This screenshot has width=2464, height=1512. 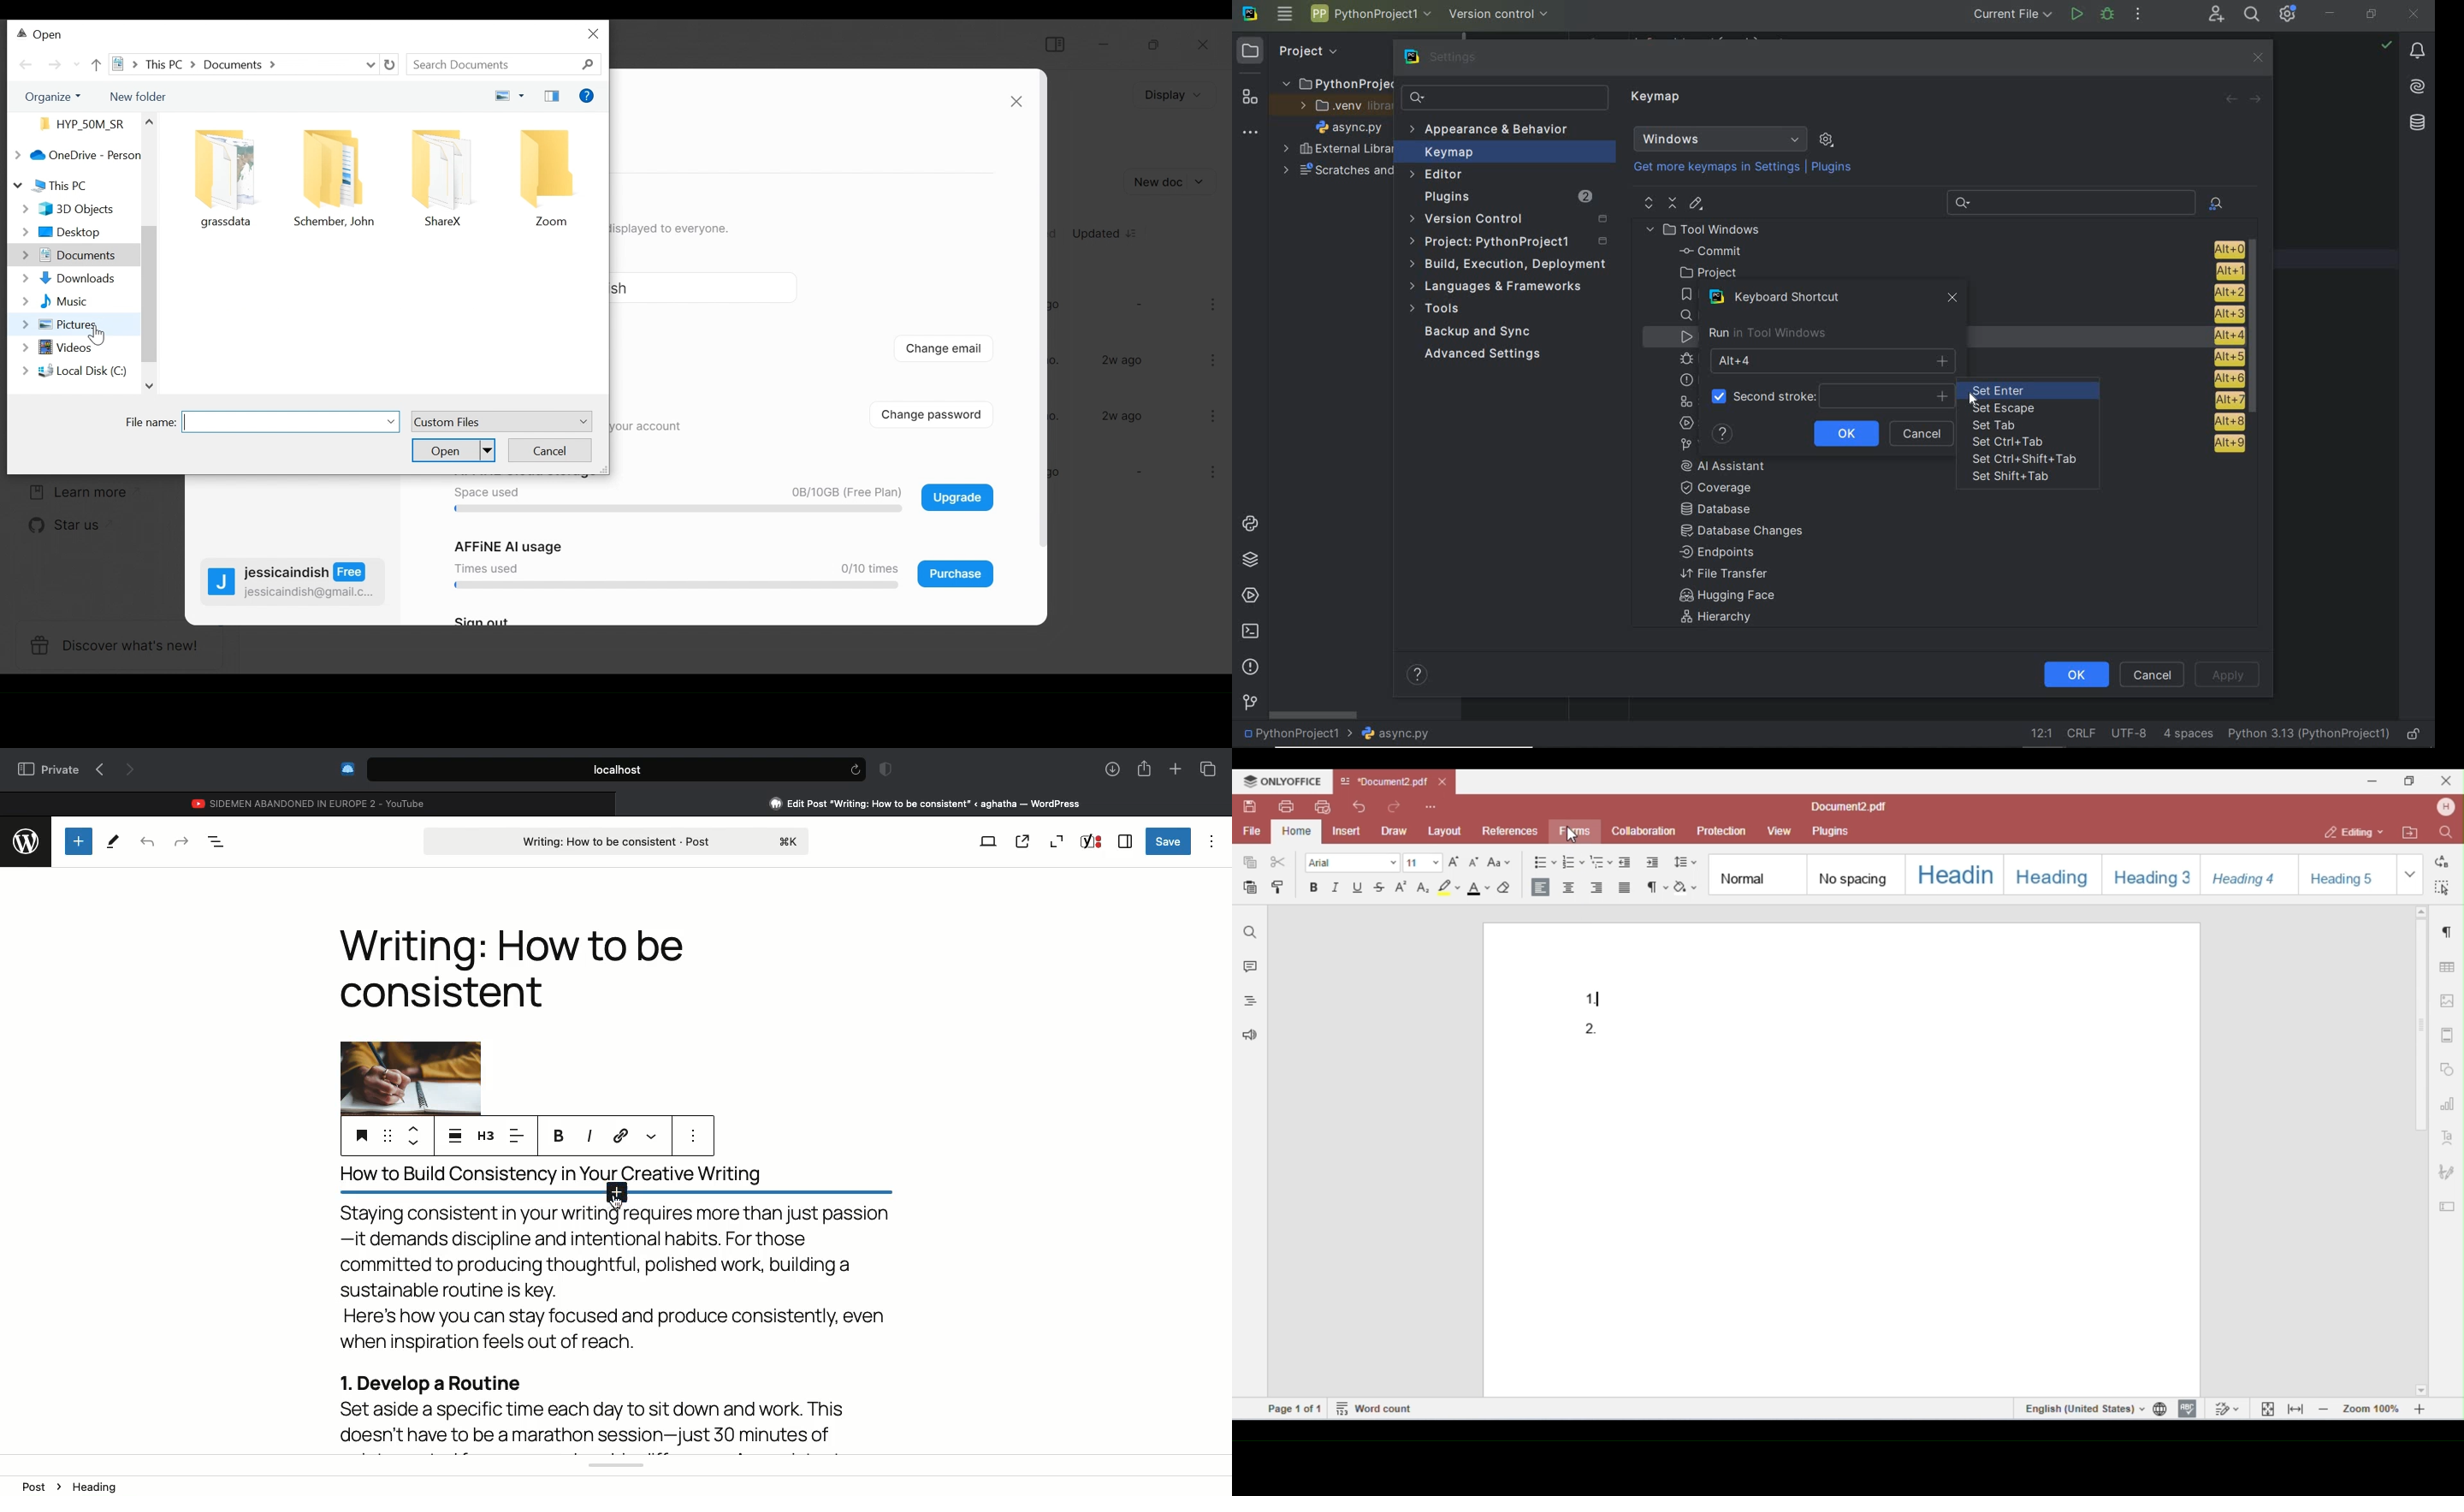 What do you see at coordinates (483, 567) in the screenshot?
I see `Times used` at bounding box center [483, 567].